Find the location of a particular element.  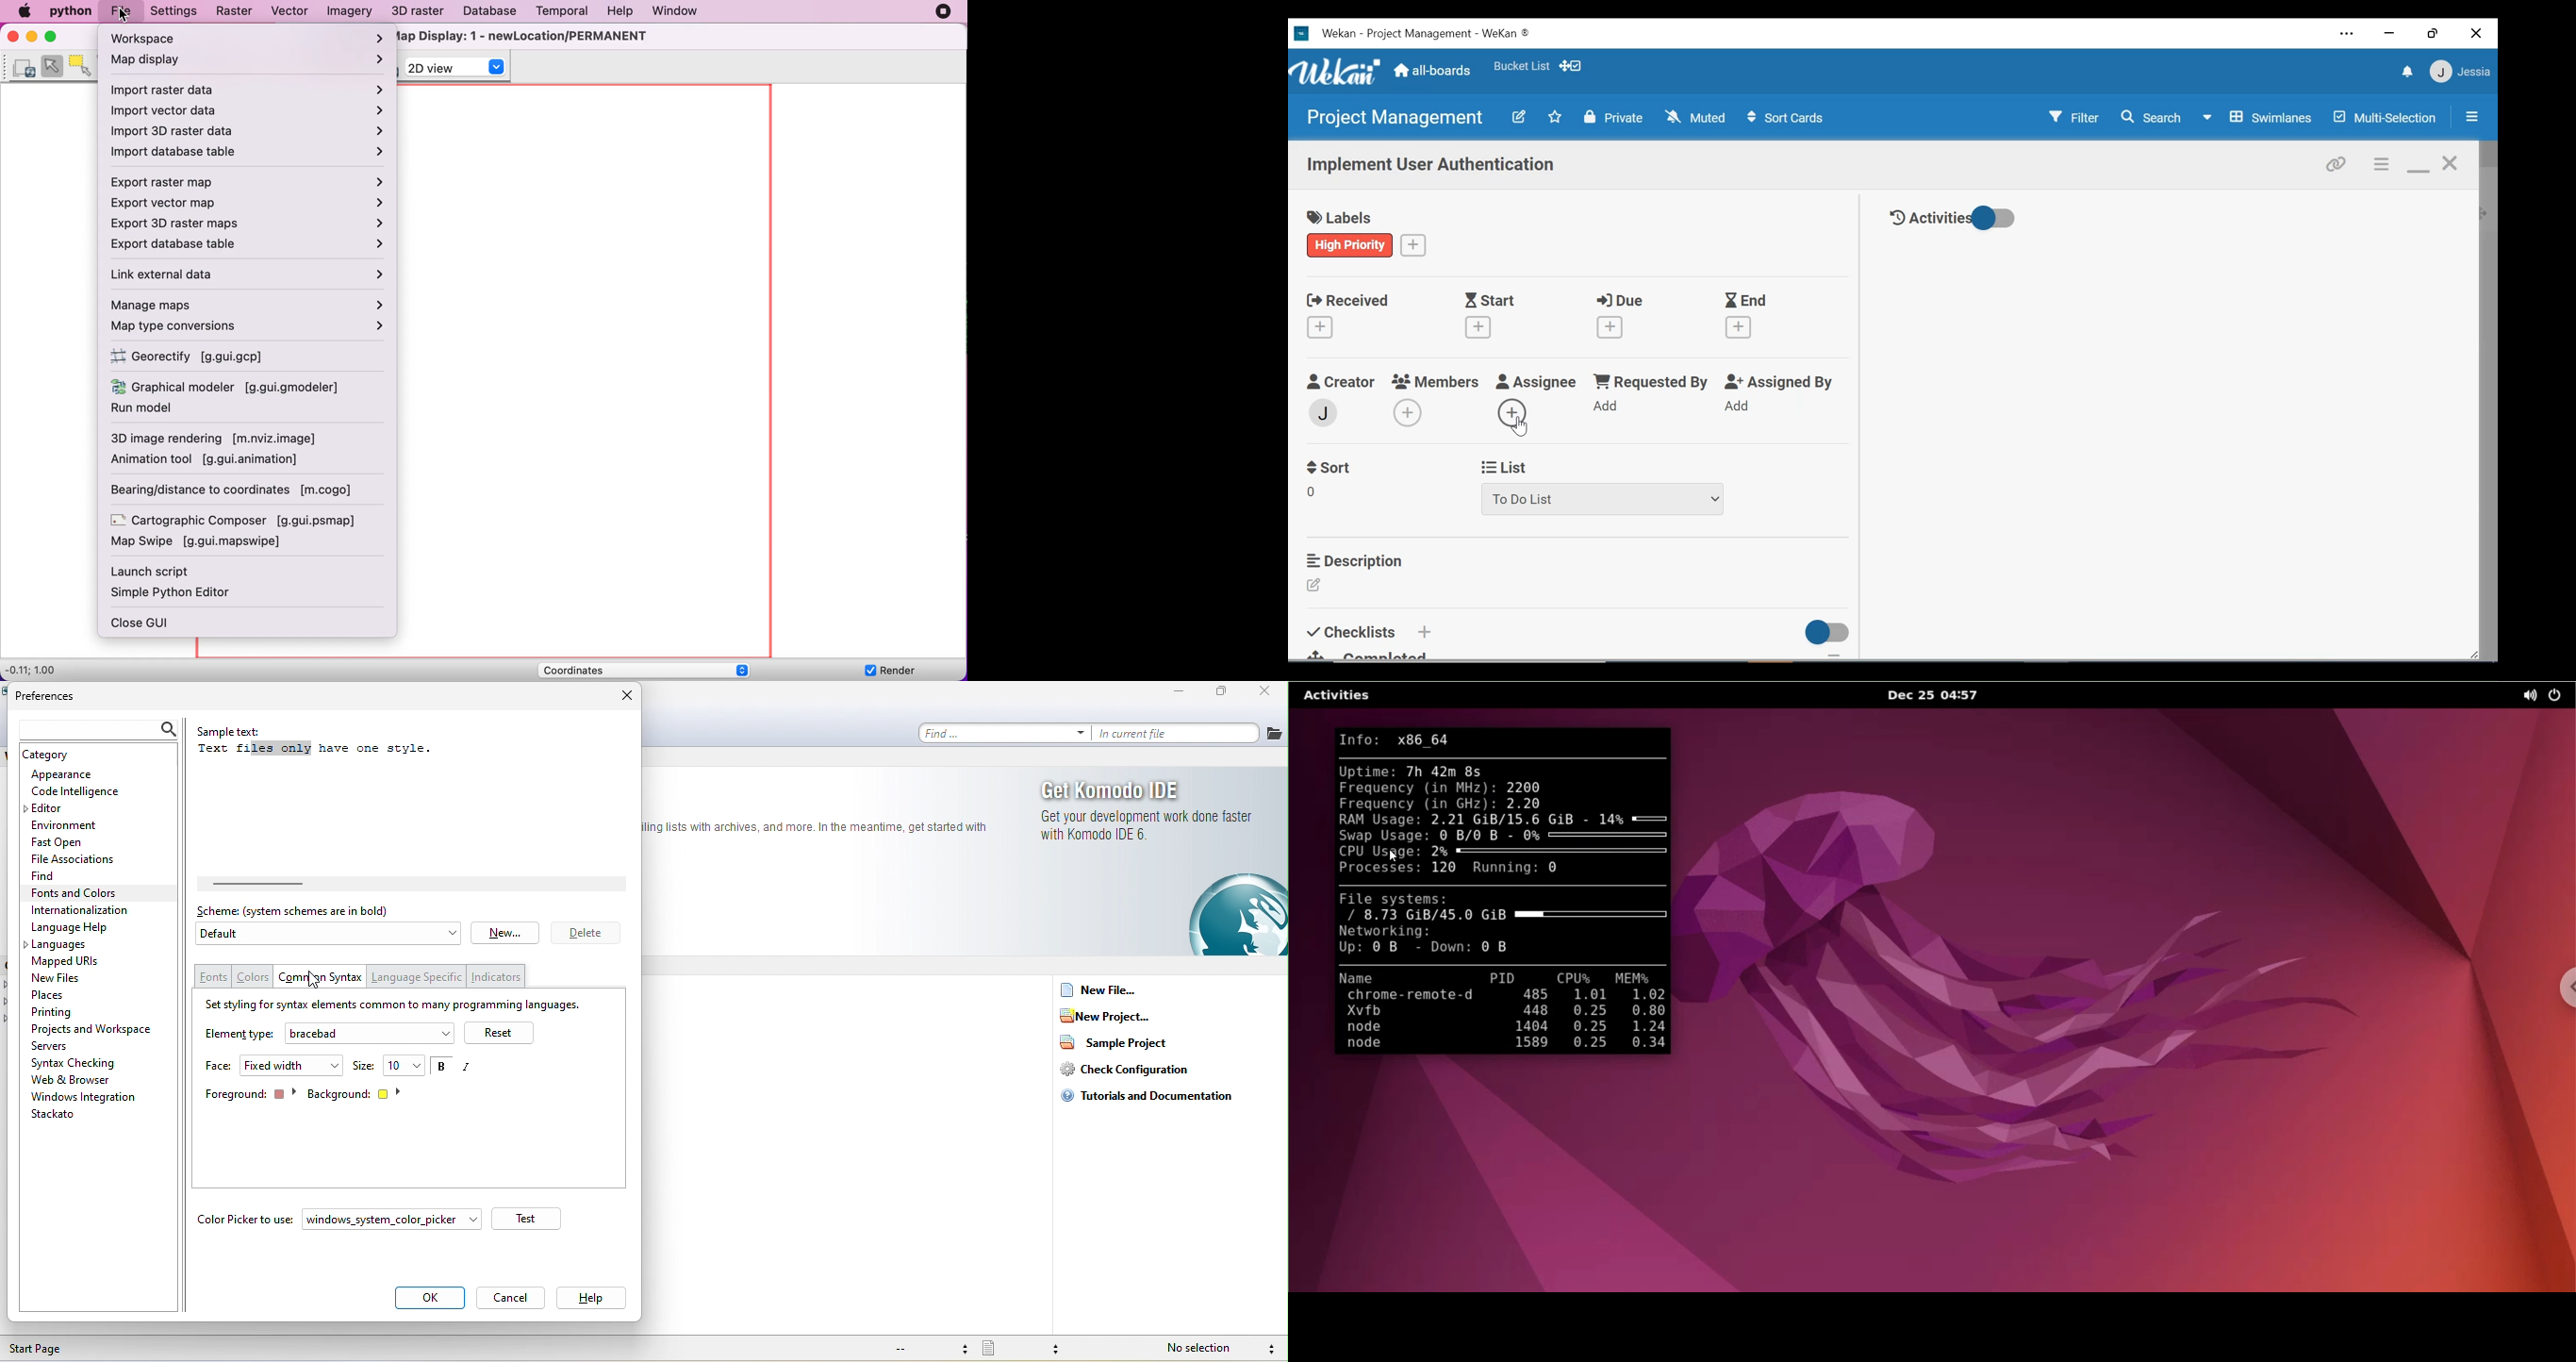

Field is located at coordinates (1315, 494).